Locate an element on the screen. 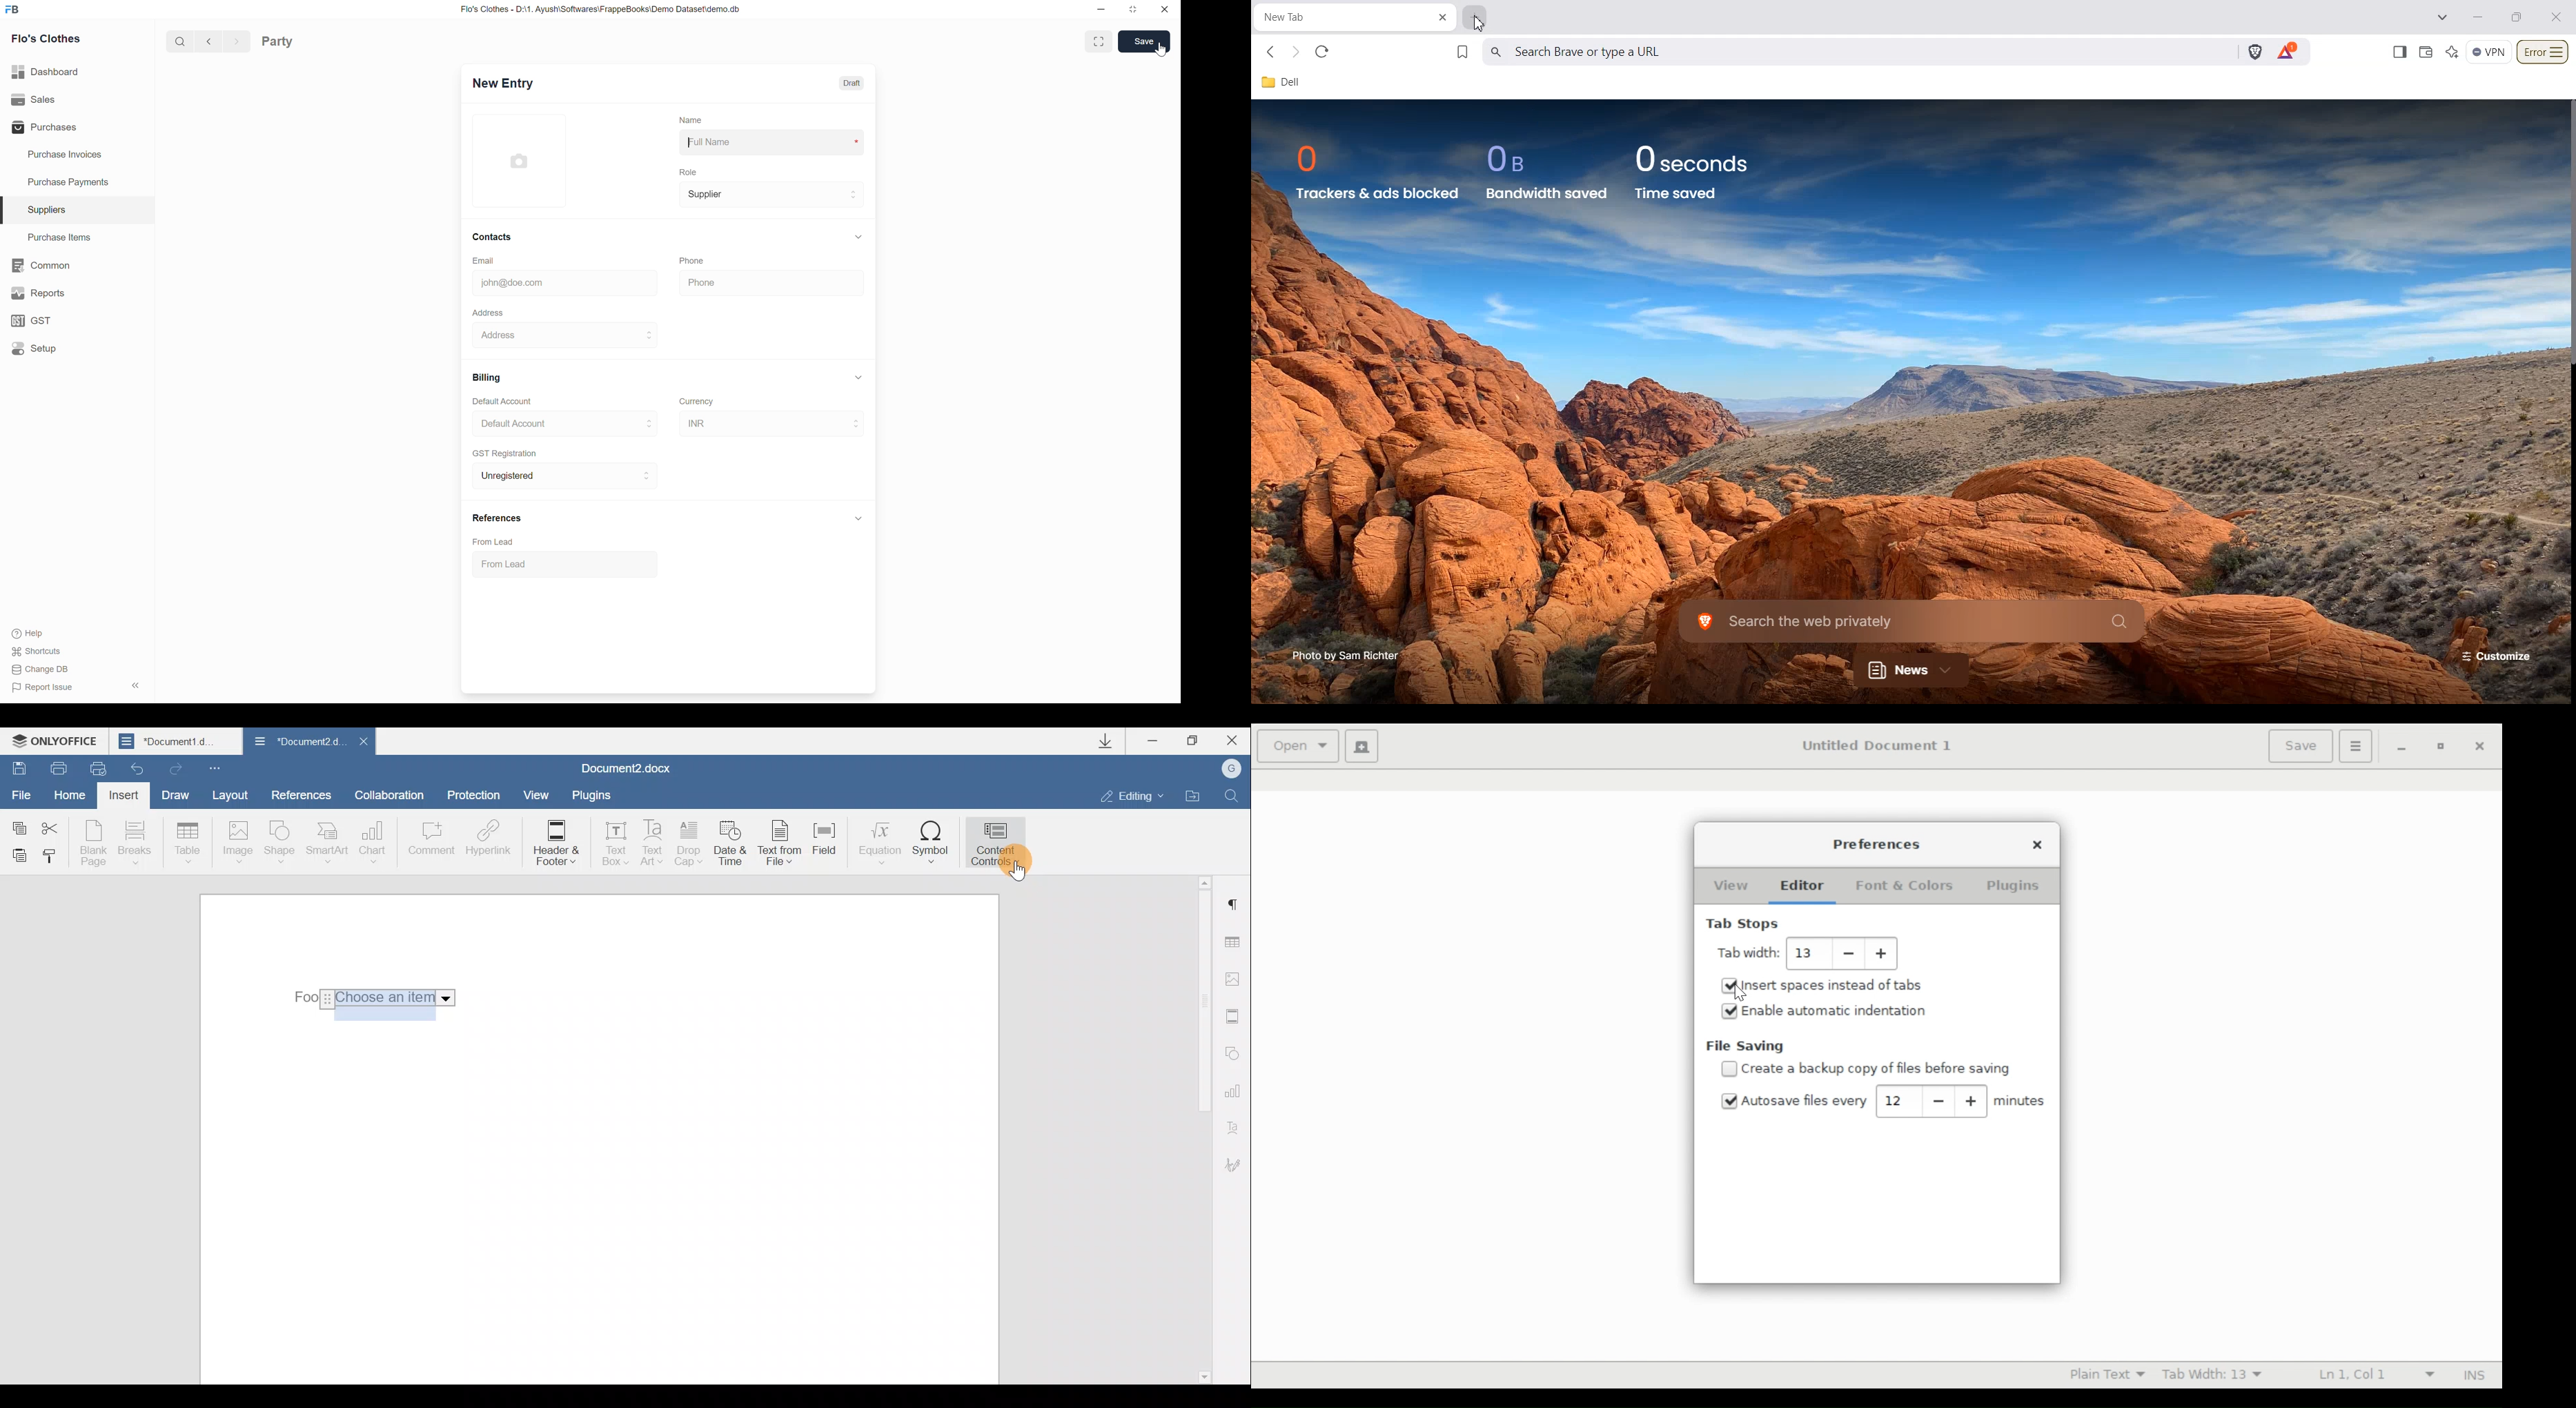 The width and height of the screenshot is (2576, 1428). ONLYOFFICE is located at coordinates (57, 741).